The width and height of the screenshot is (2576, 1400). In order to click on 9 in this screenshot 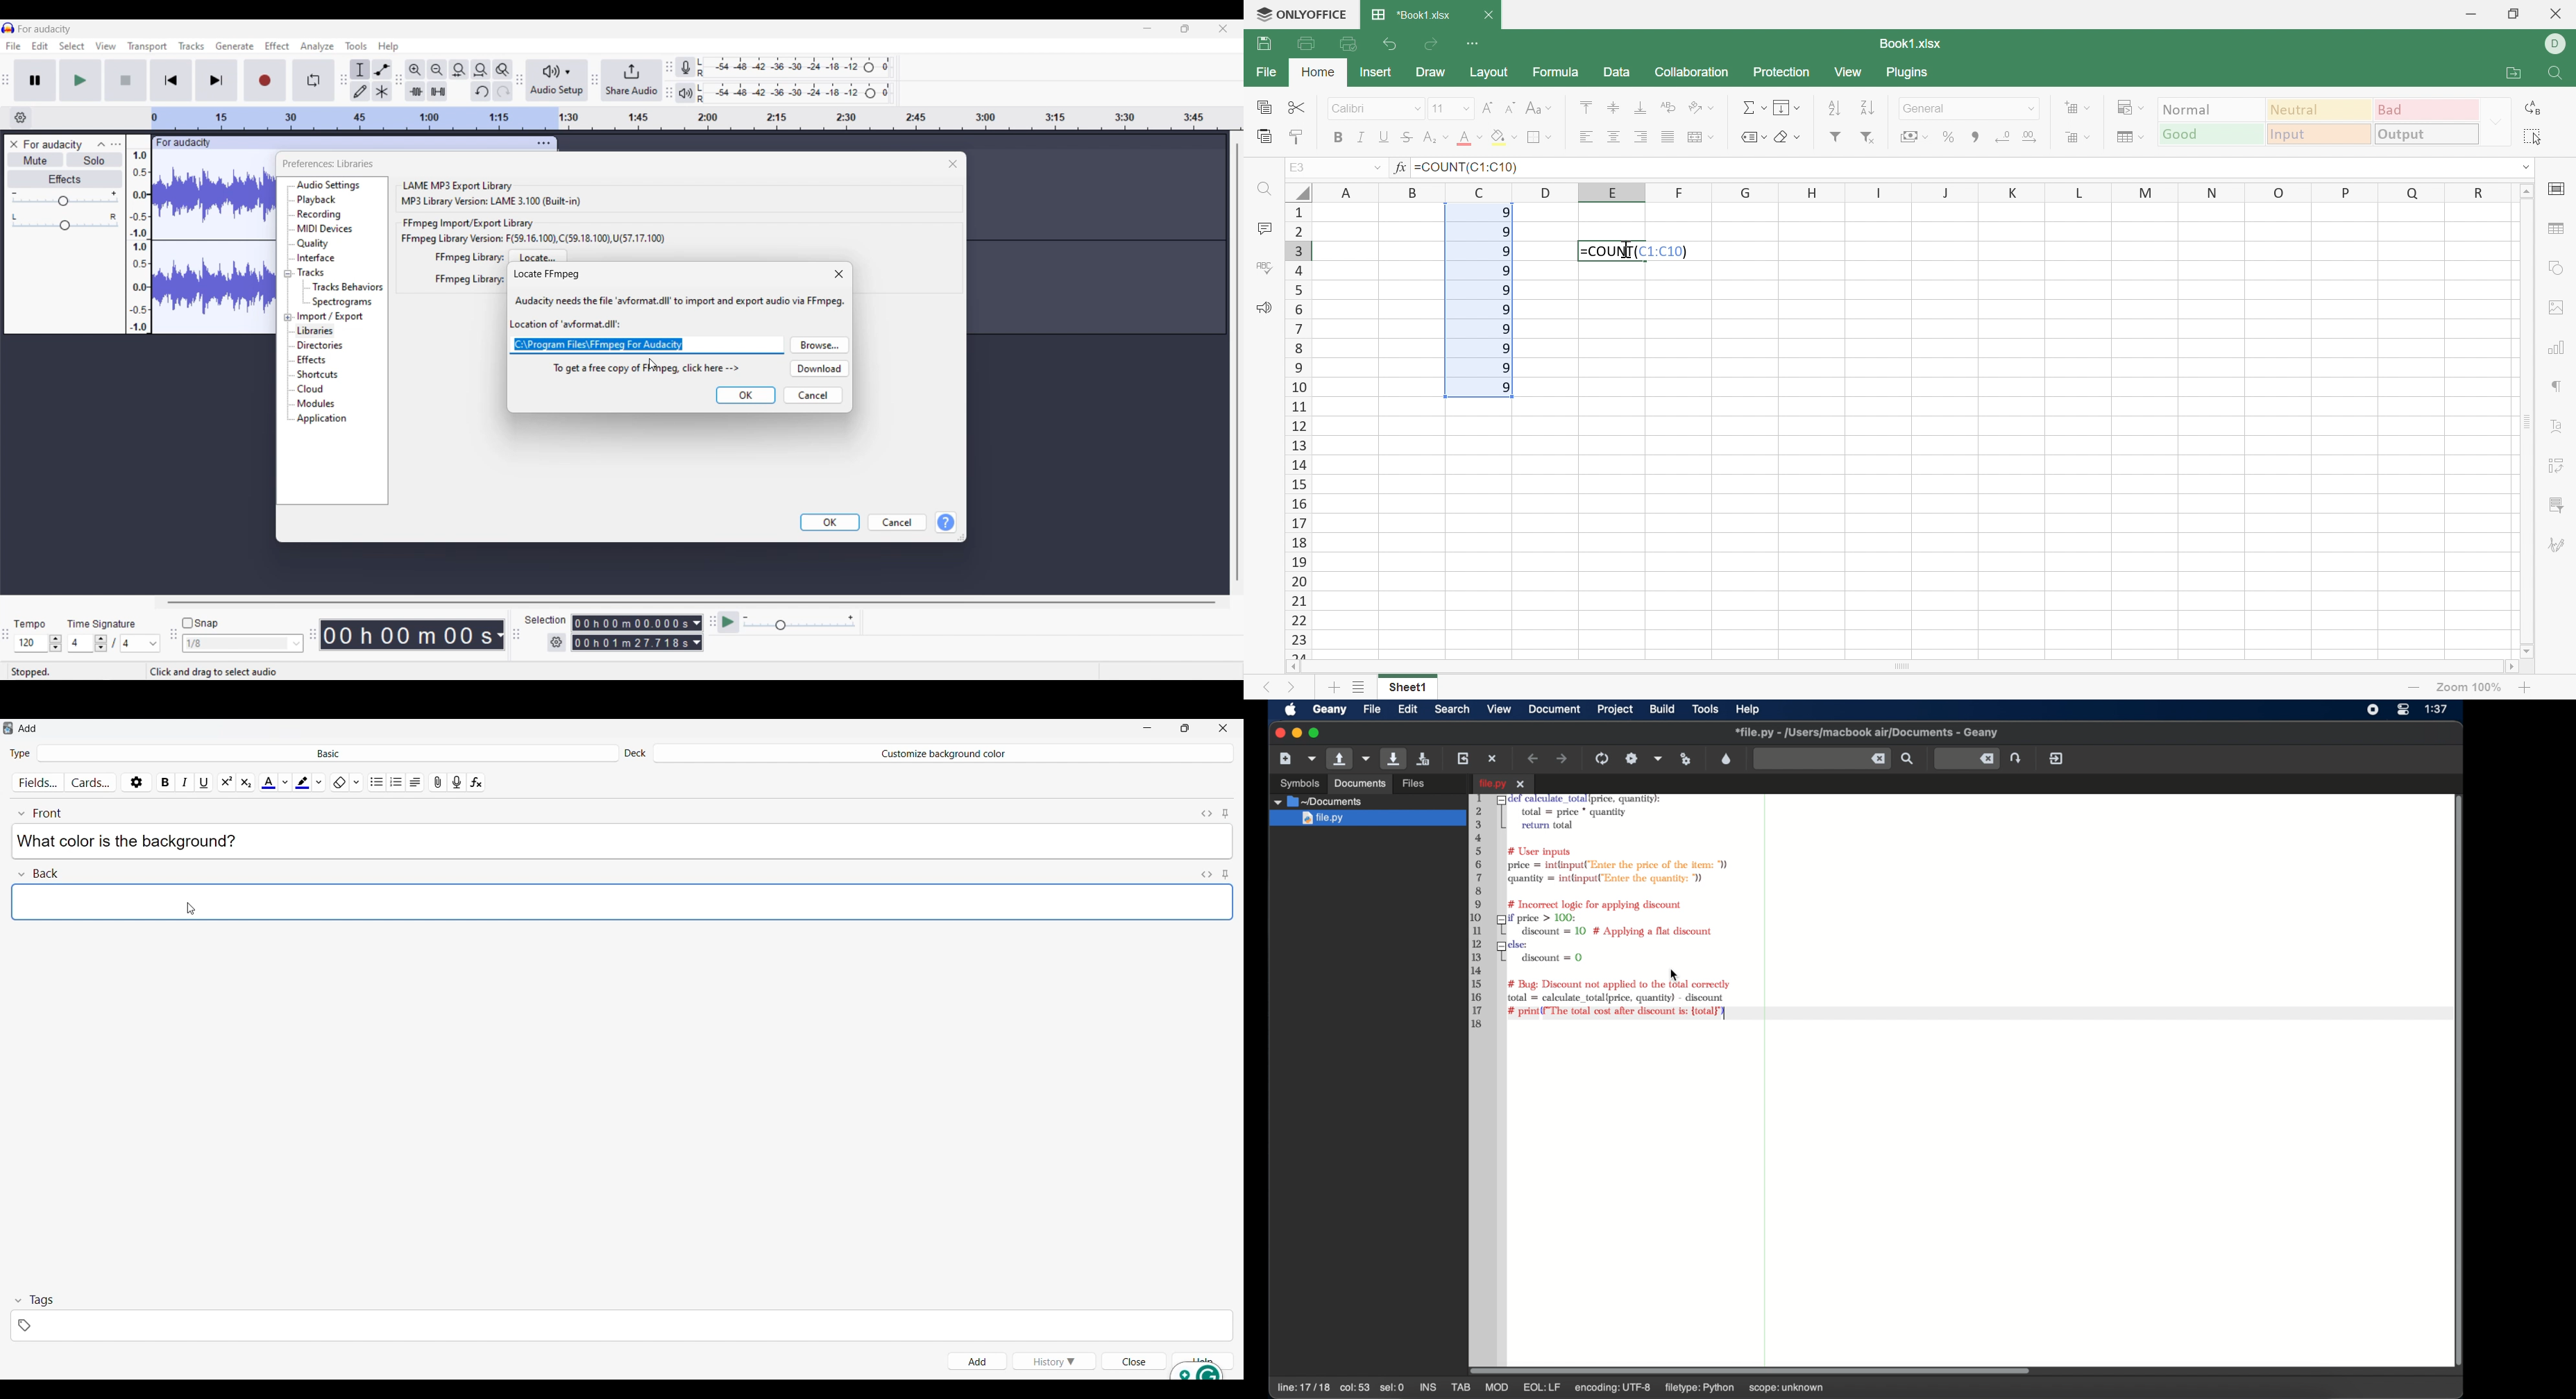, I will do `click(1505, 330)`.